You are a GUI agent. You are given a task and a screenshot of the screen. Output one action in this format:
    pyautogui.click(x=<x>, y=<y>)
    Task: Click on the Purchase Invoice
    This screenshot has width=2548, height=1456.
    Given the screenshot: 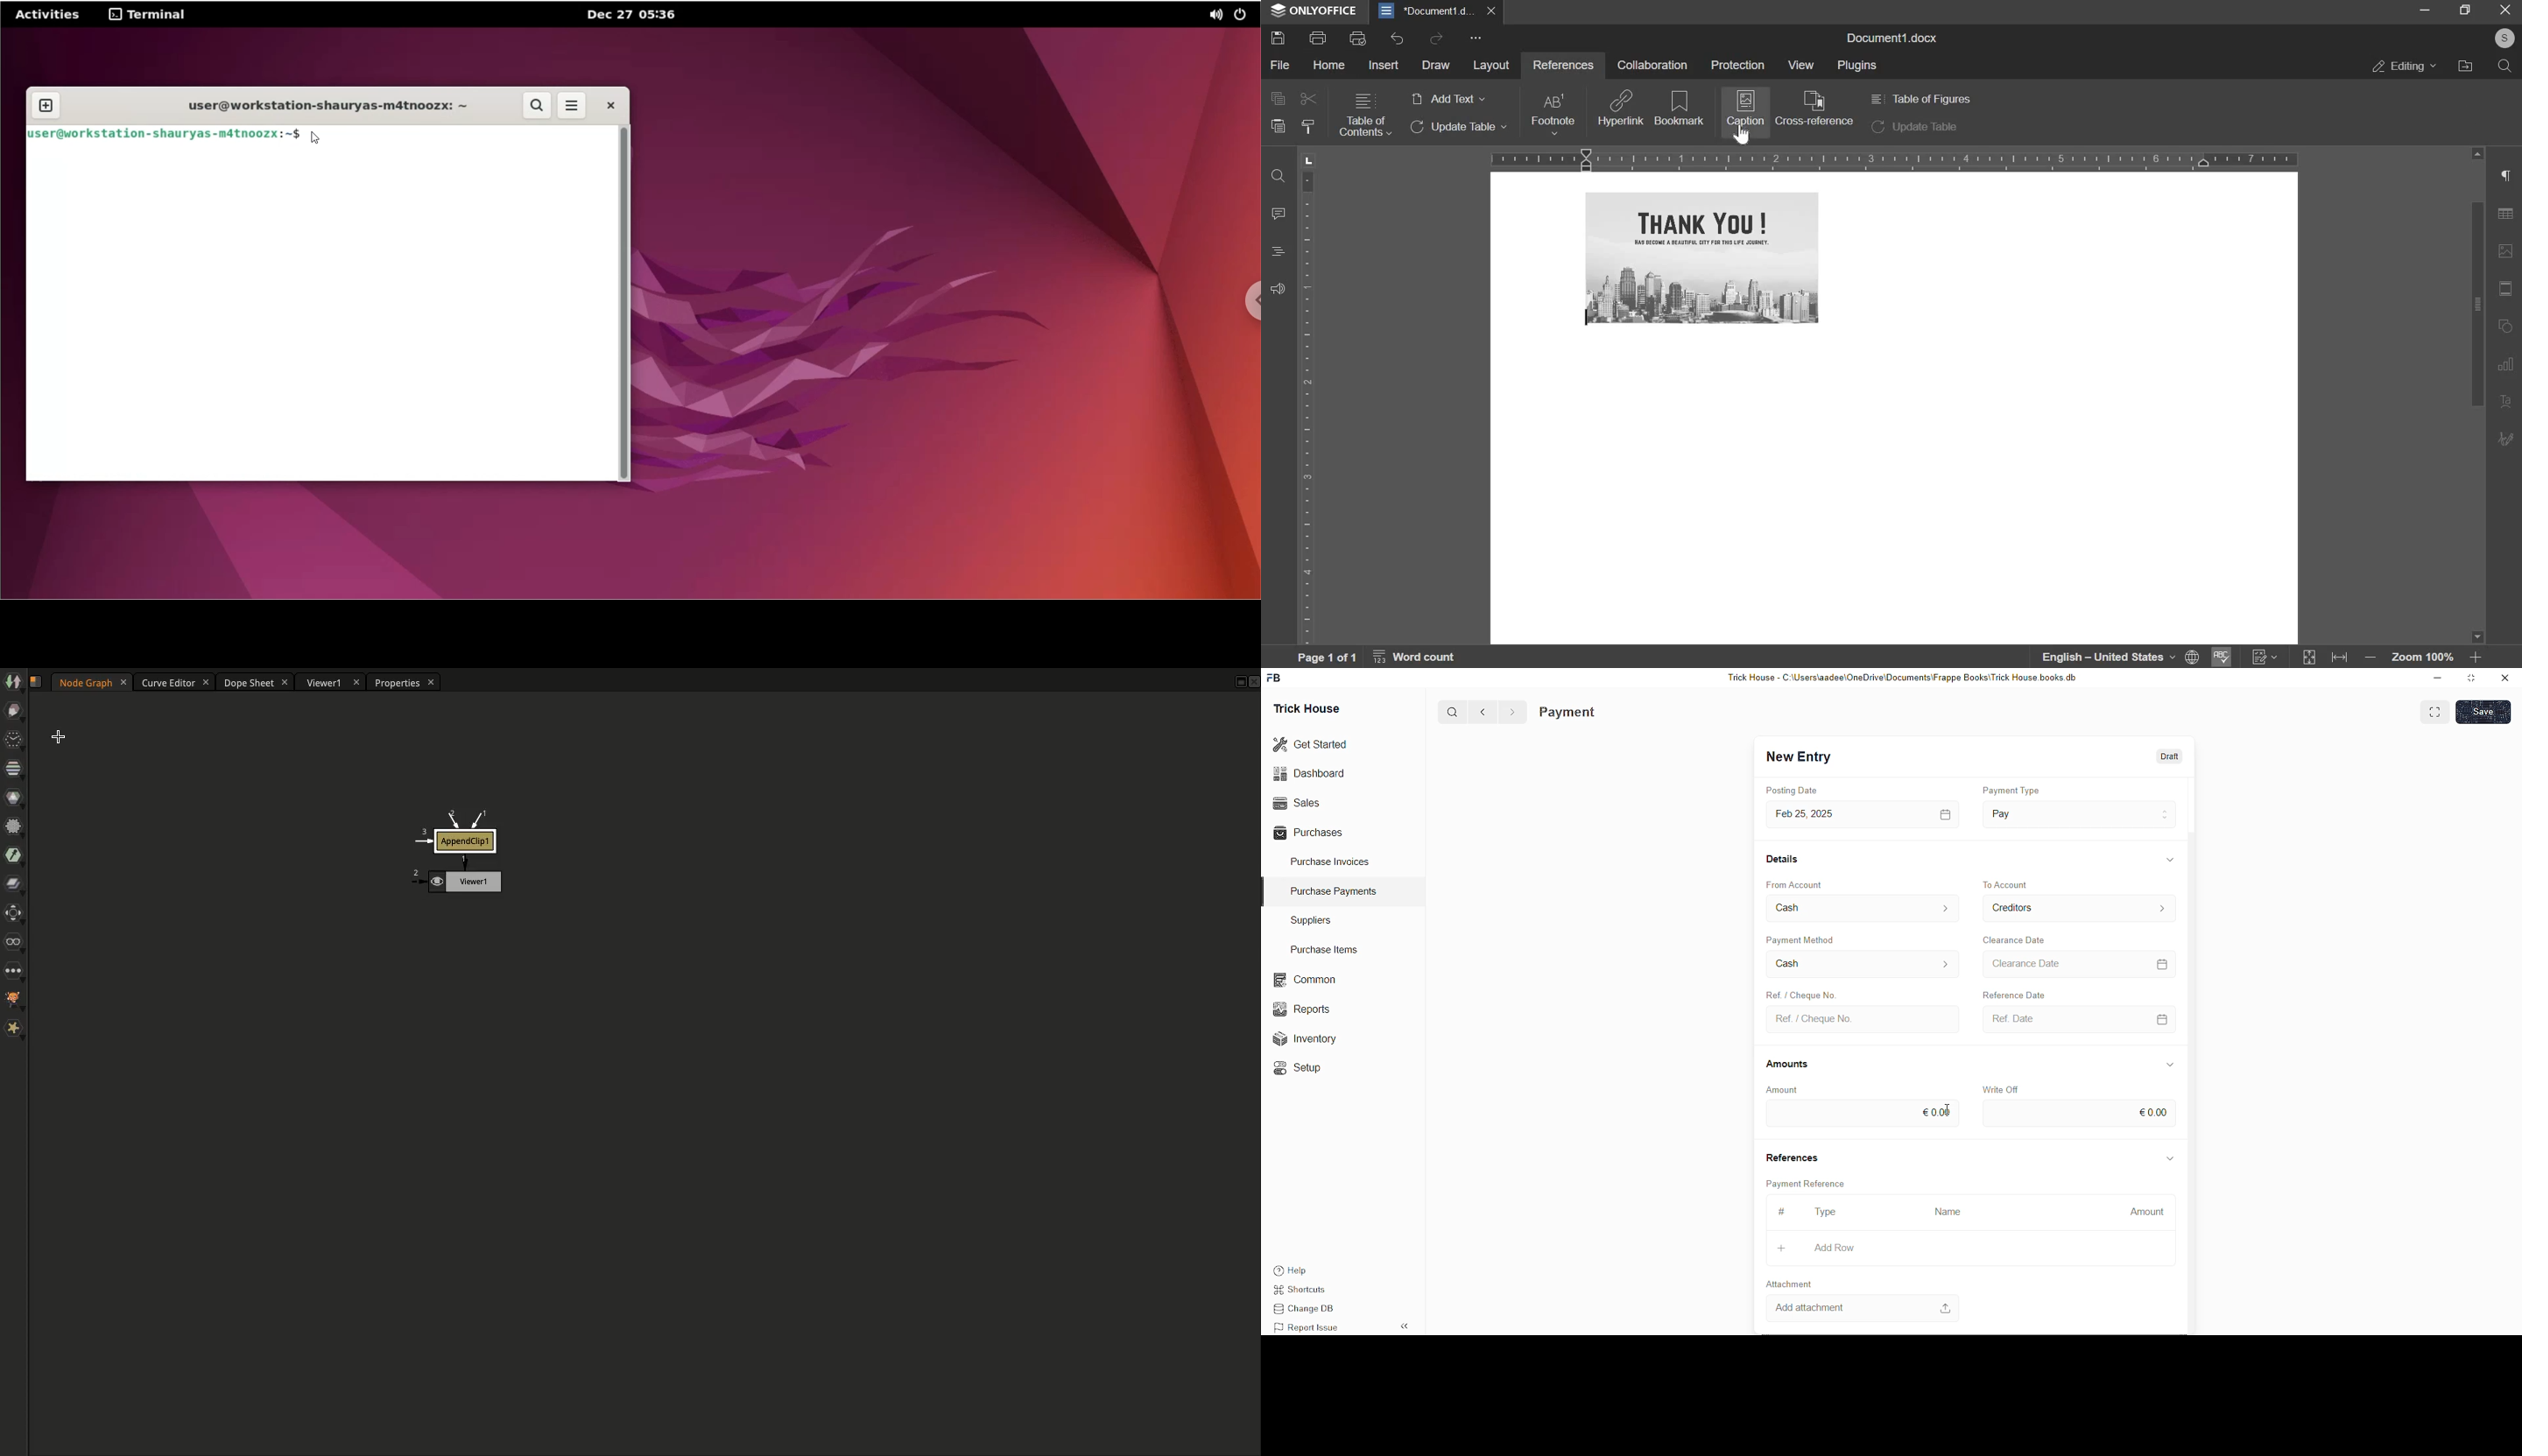 What is the action you would take?
    pyautogui.click(x=1600, y=712)
    